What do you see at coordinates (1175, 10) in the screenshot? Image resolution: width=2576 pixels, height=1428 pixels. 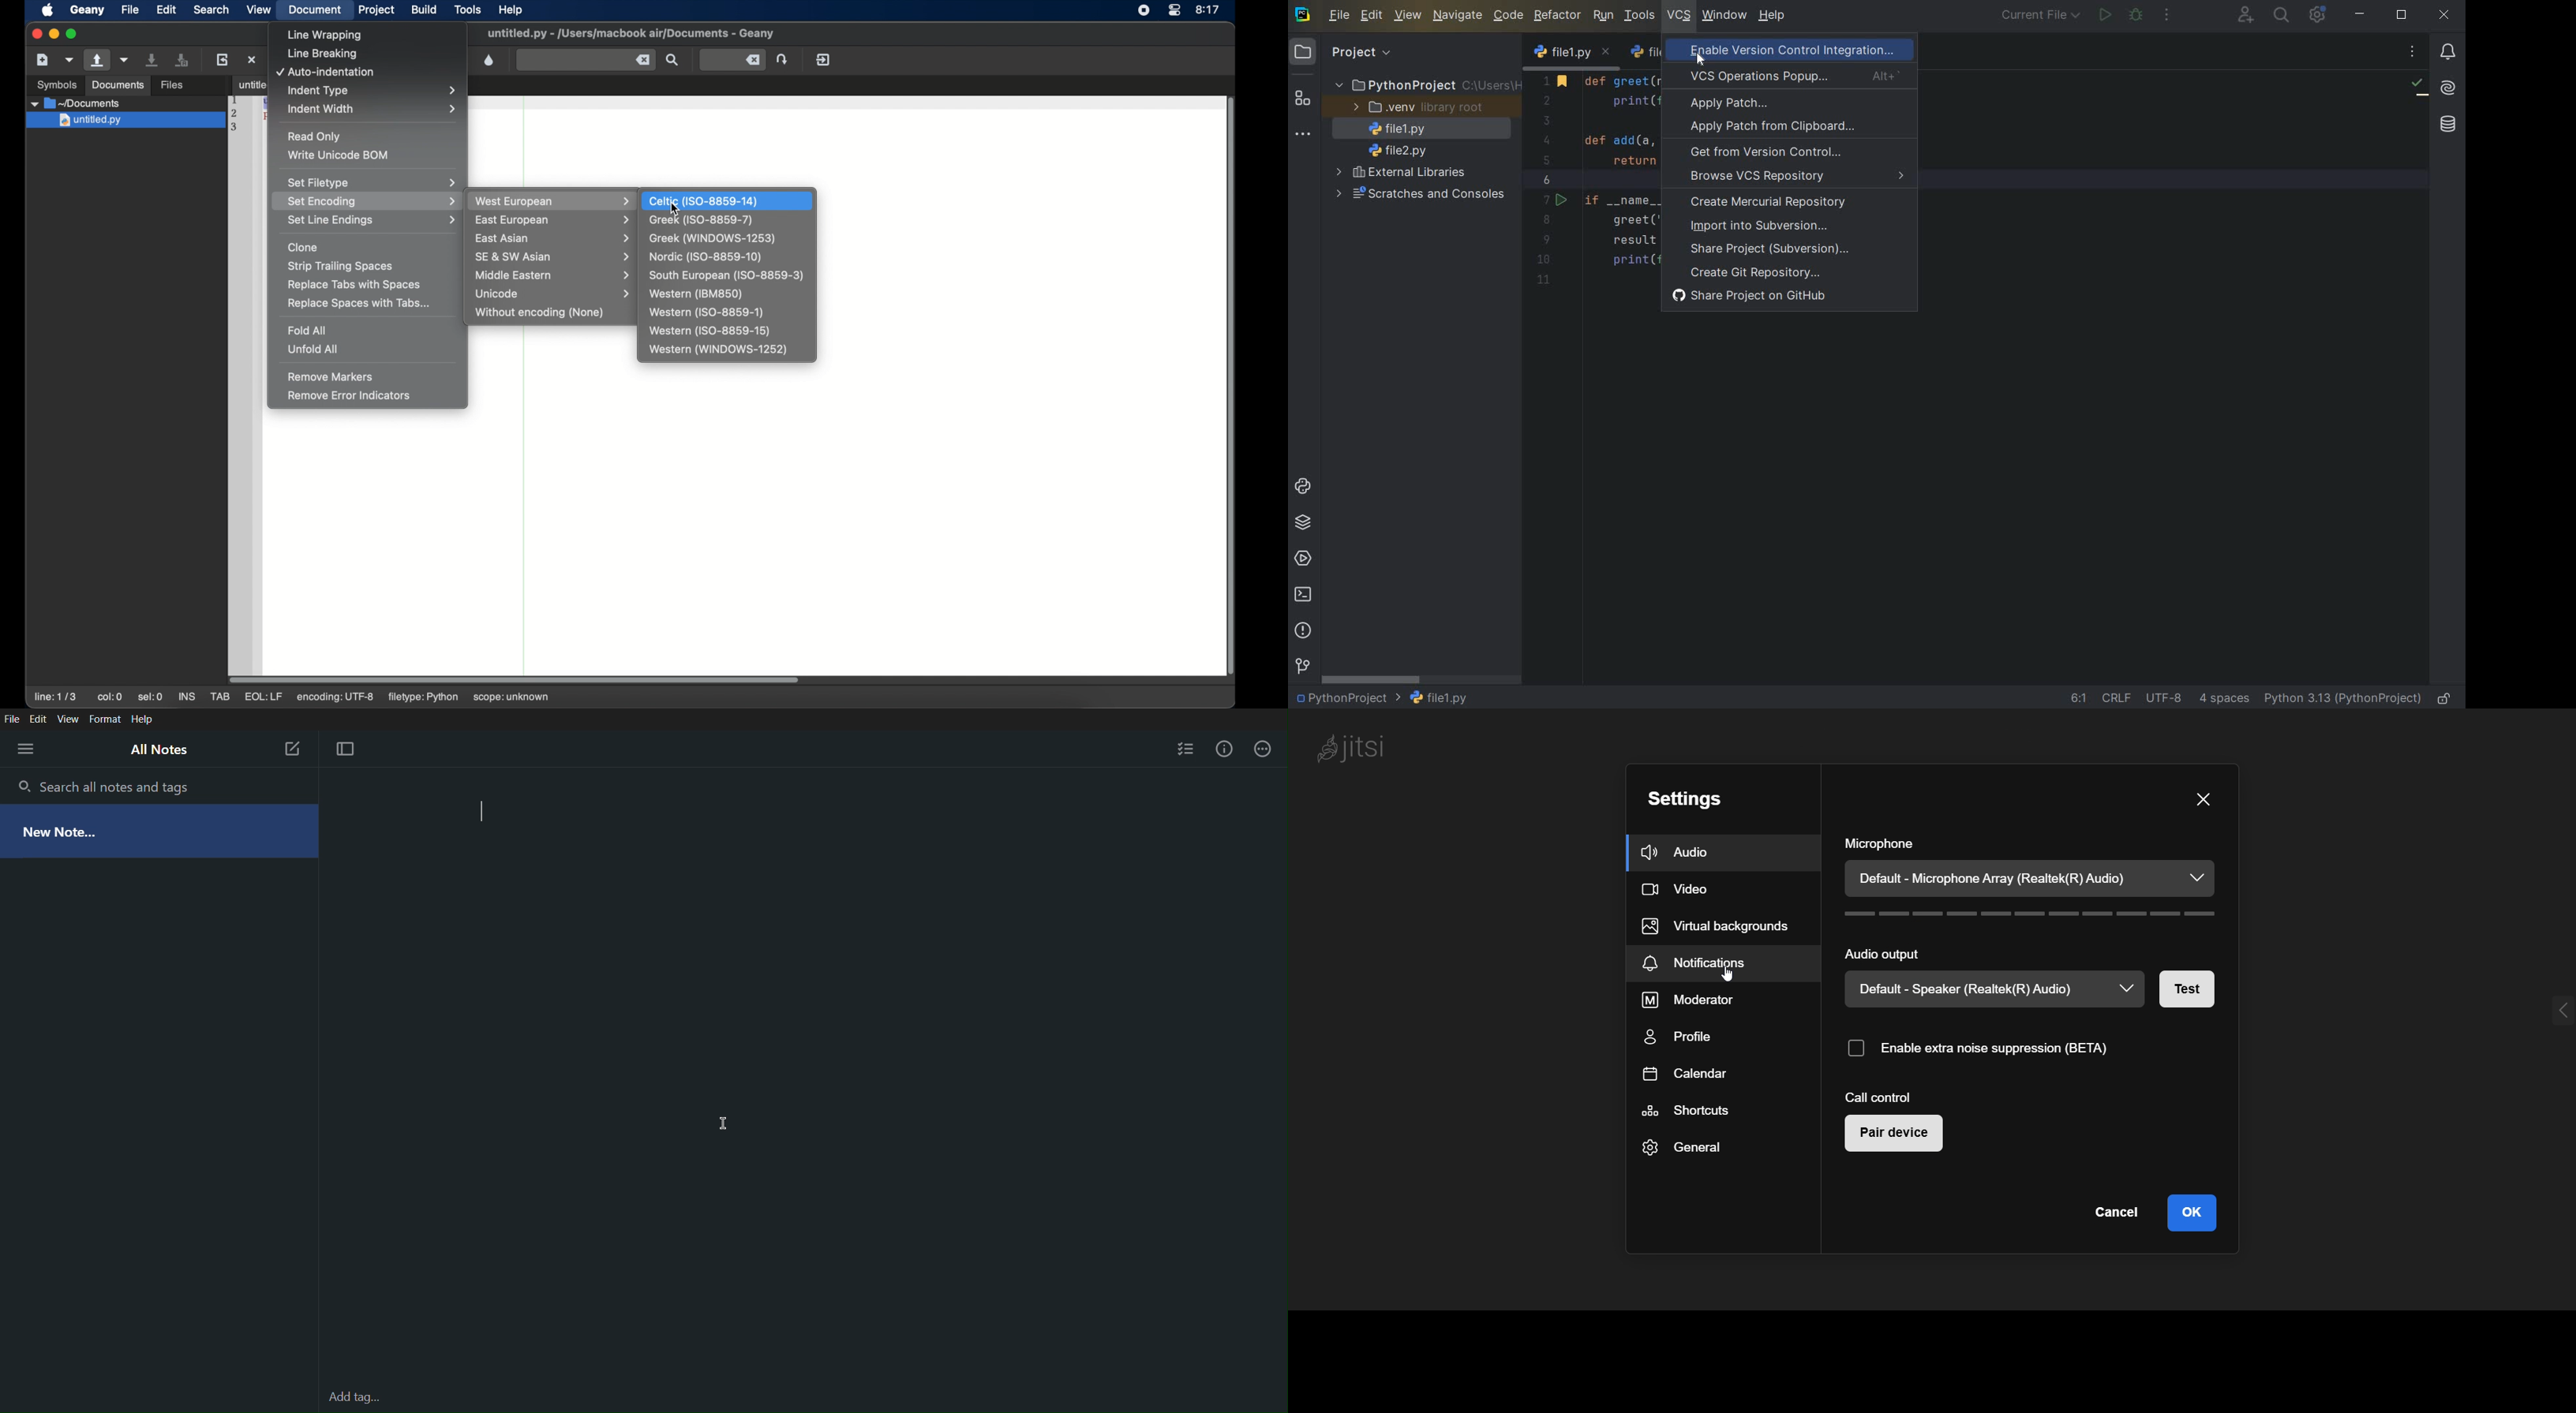 I see `control center` at bounding box center [1175, 10].